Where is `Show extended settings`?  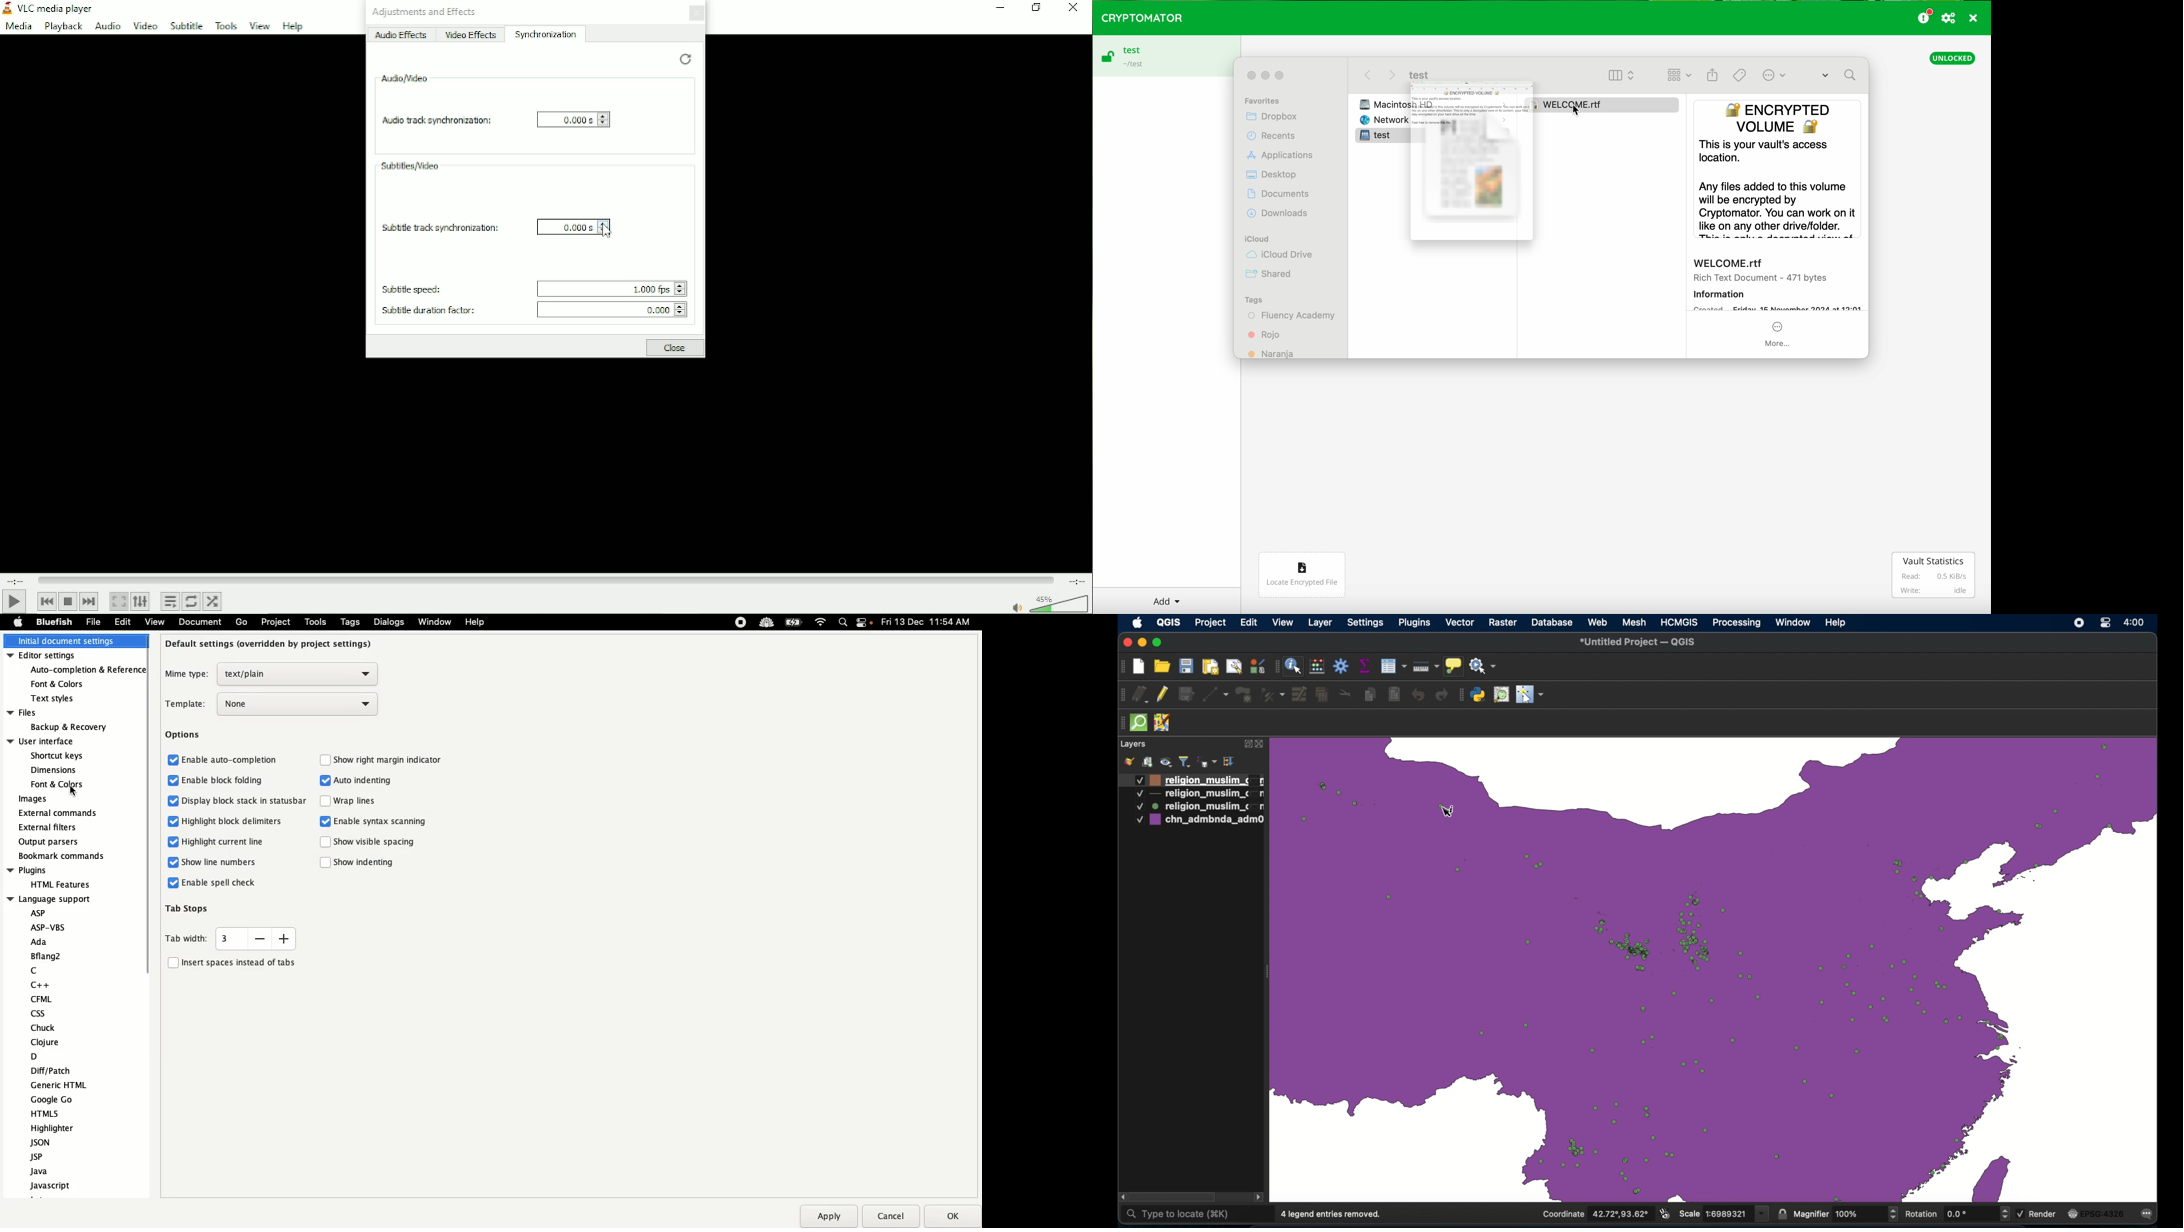
Show extended settings is located at coordinates (142, 602).